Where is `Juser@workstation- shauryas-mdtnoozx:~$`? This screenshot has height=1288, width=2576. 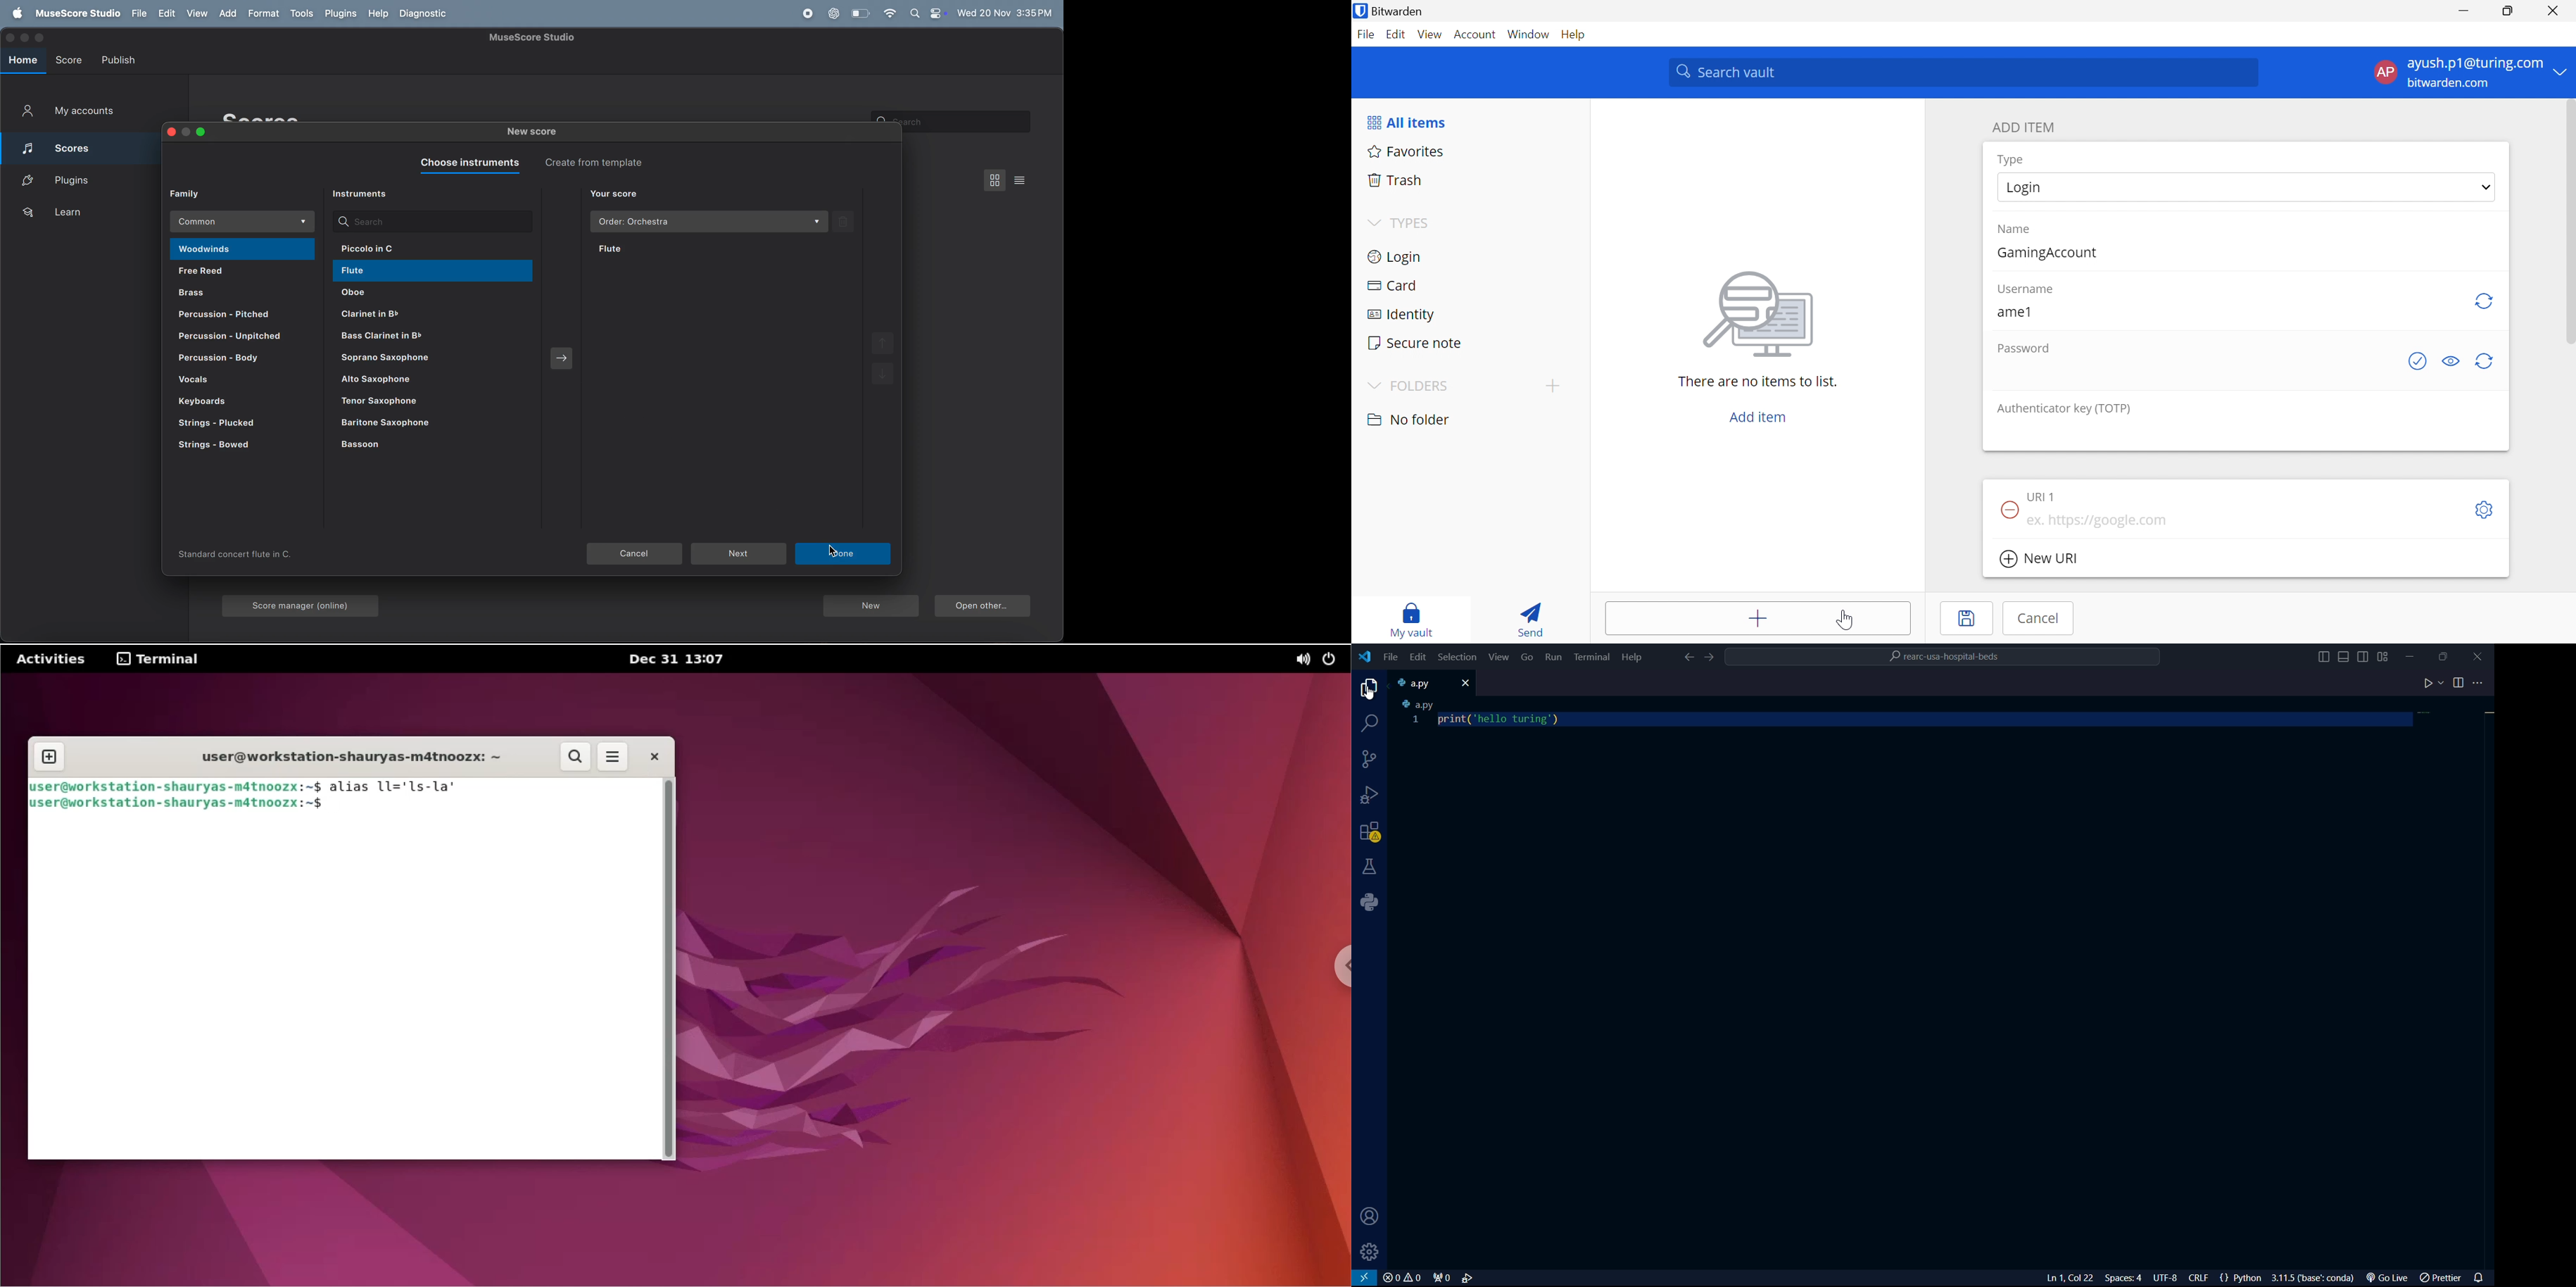
Juser@workstation- shauryas-mdtnoozx:~$ is located at coordinates (177, 787).